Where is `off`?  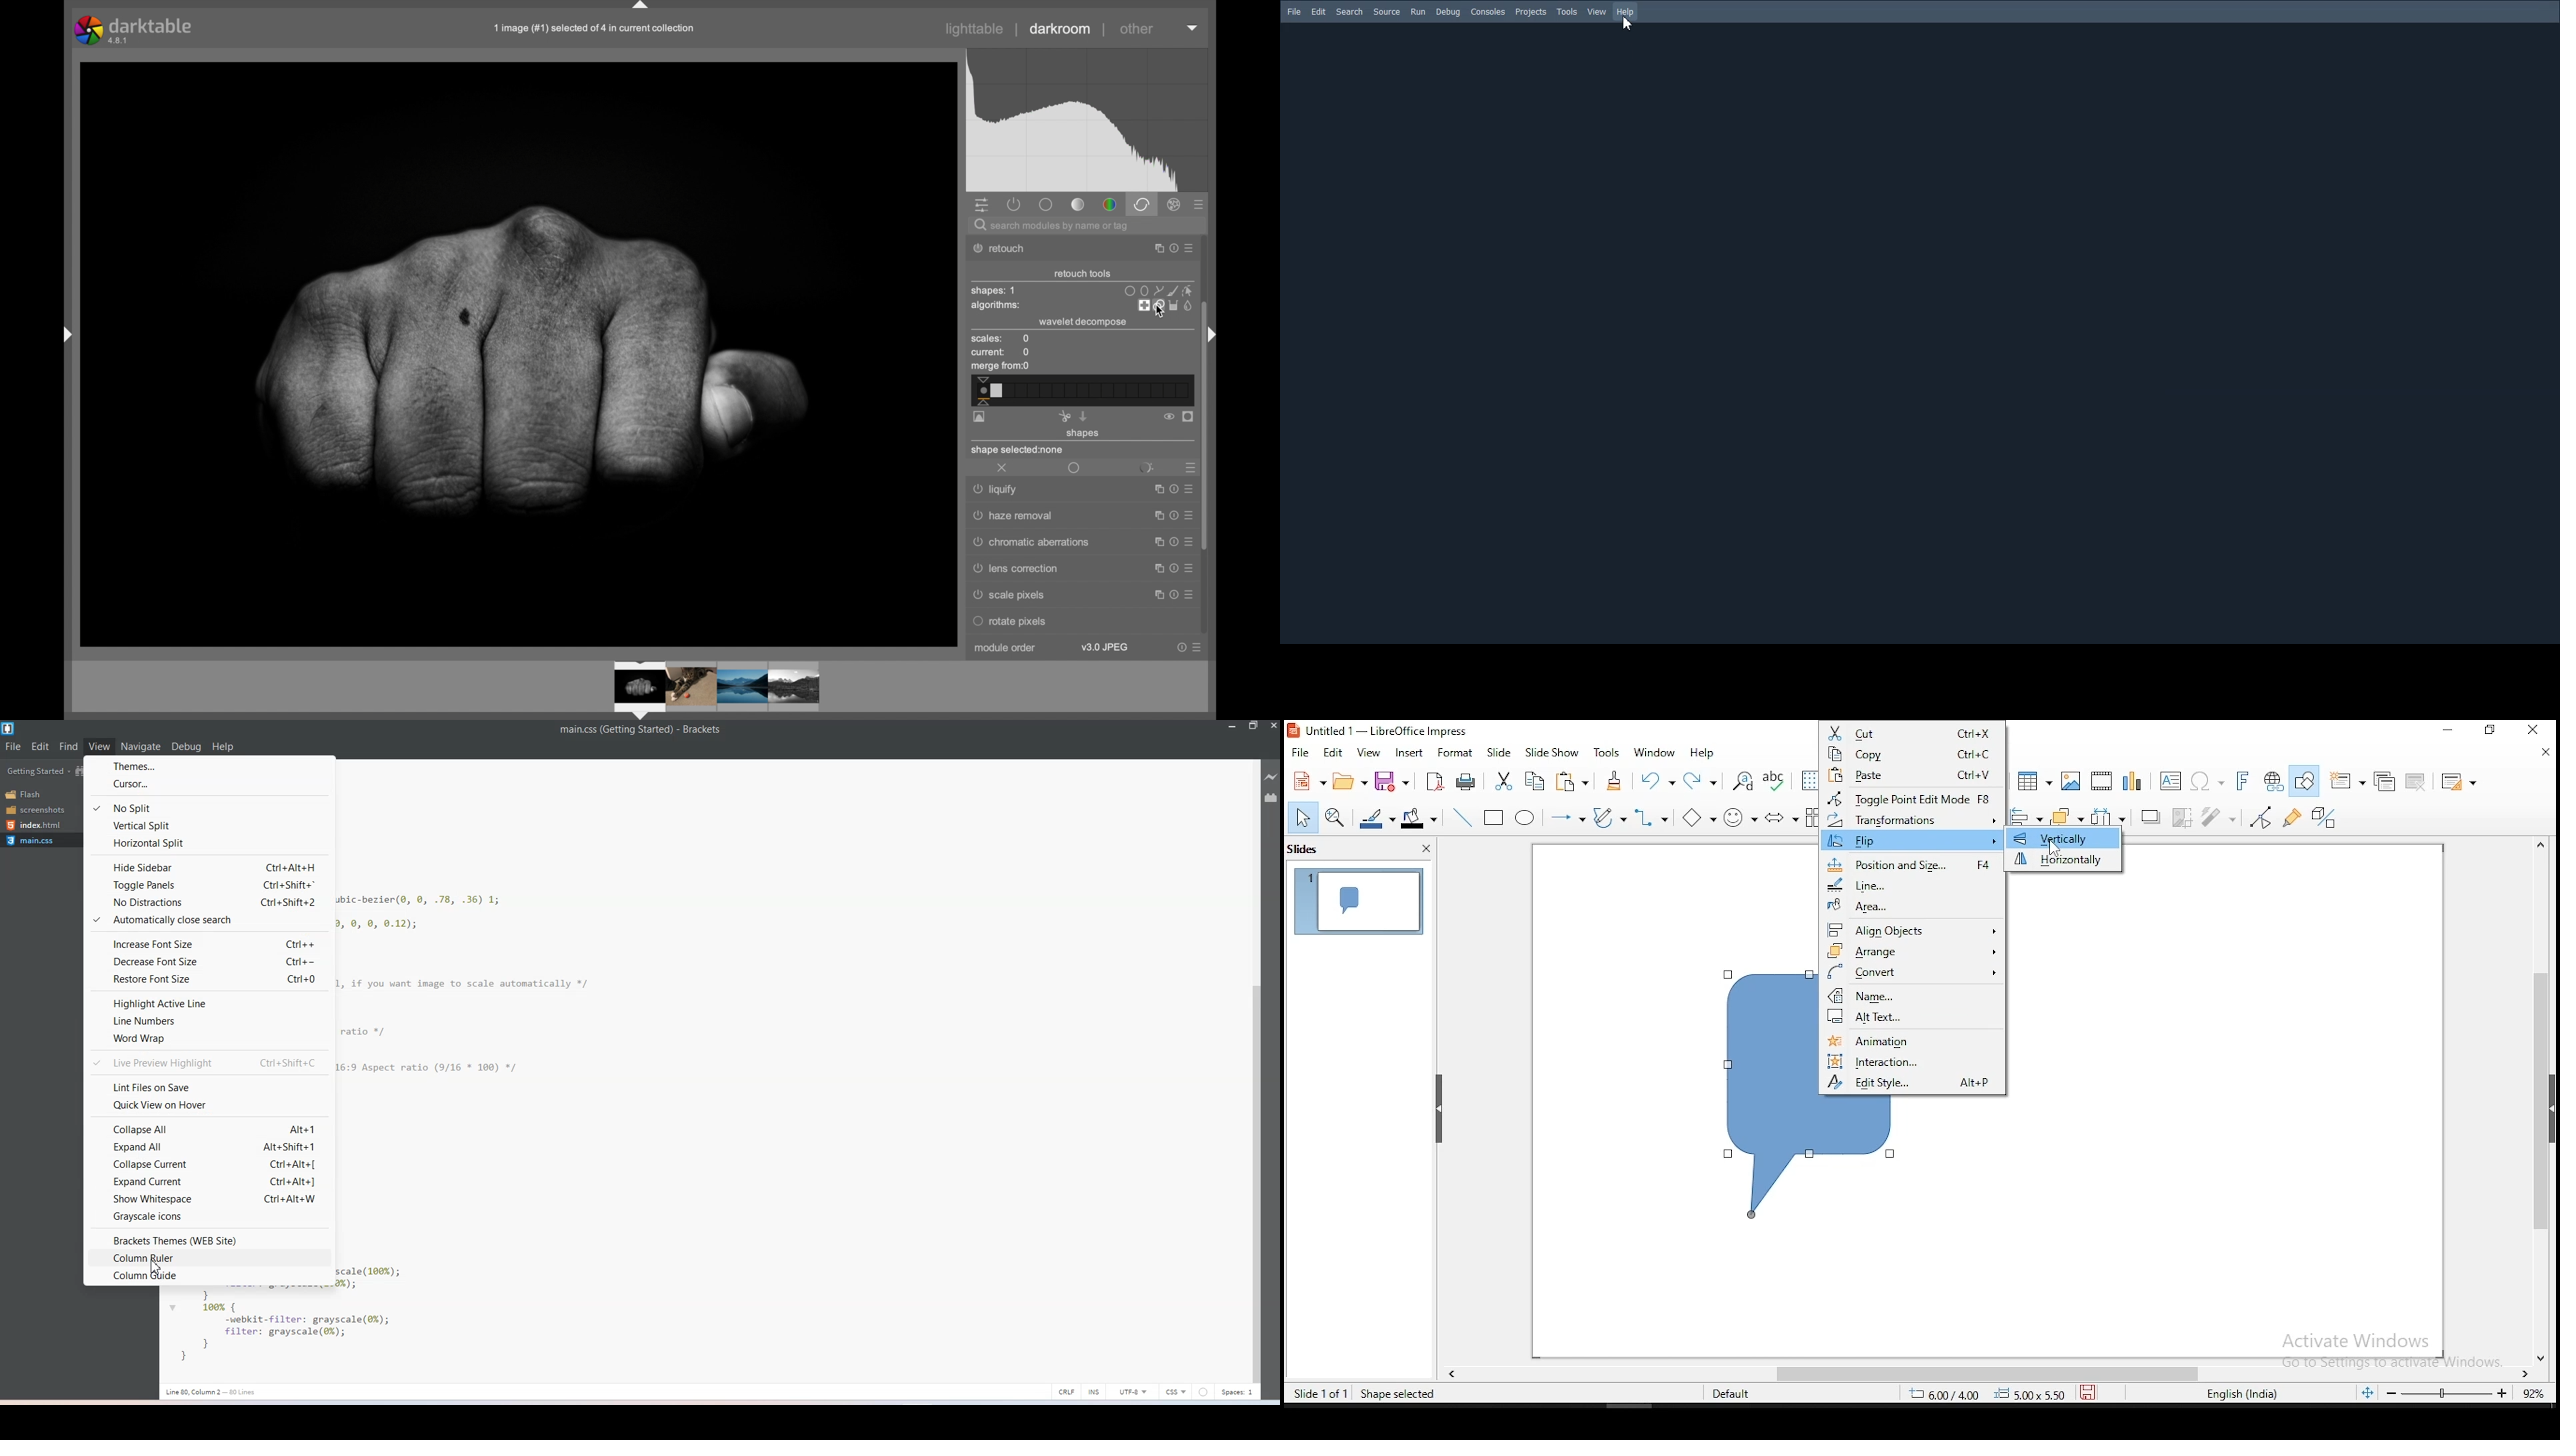 off is located at coordinates (1003, 469).